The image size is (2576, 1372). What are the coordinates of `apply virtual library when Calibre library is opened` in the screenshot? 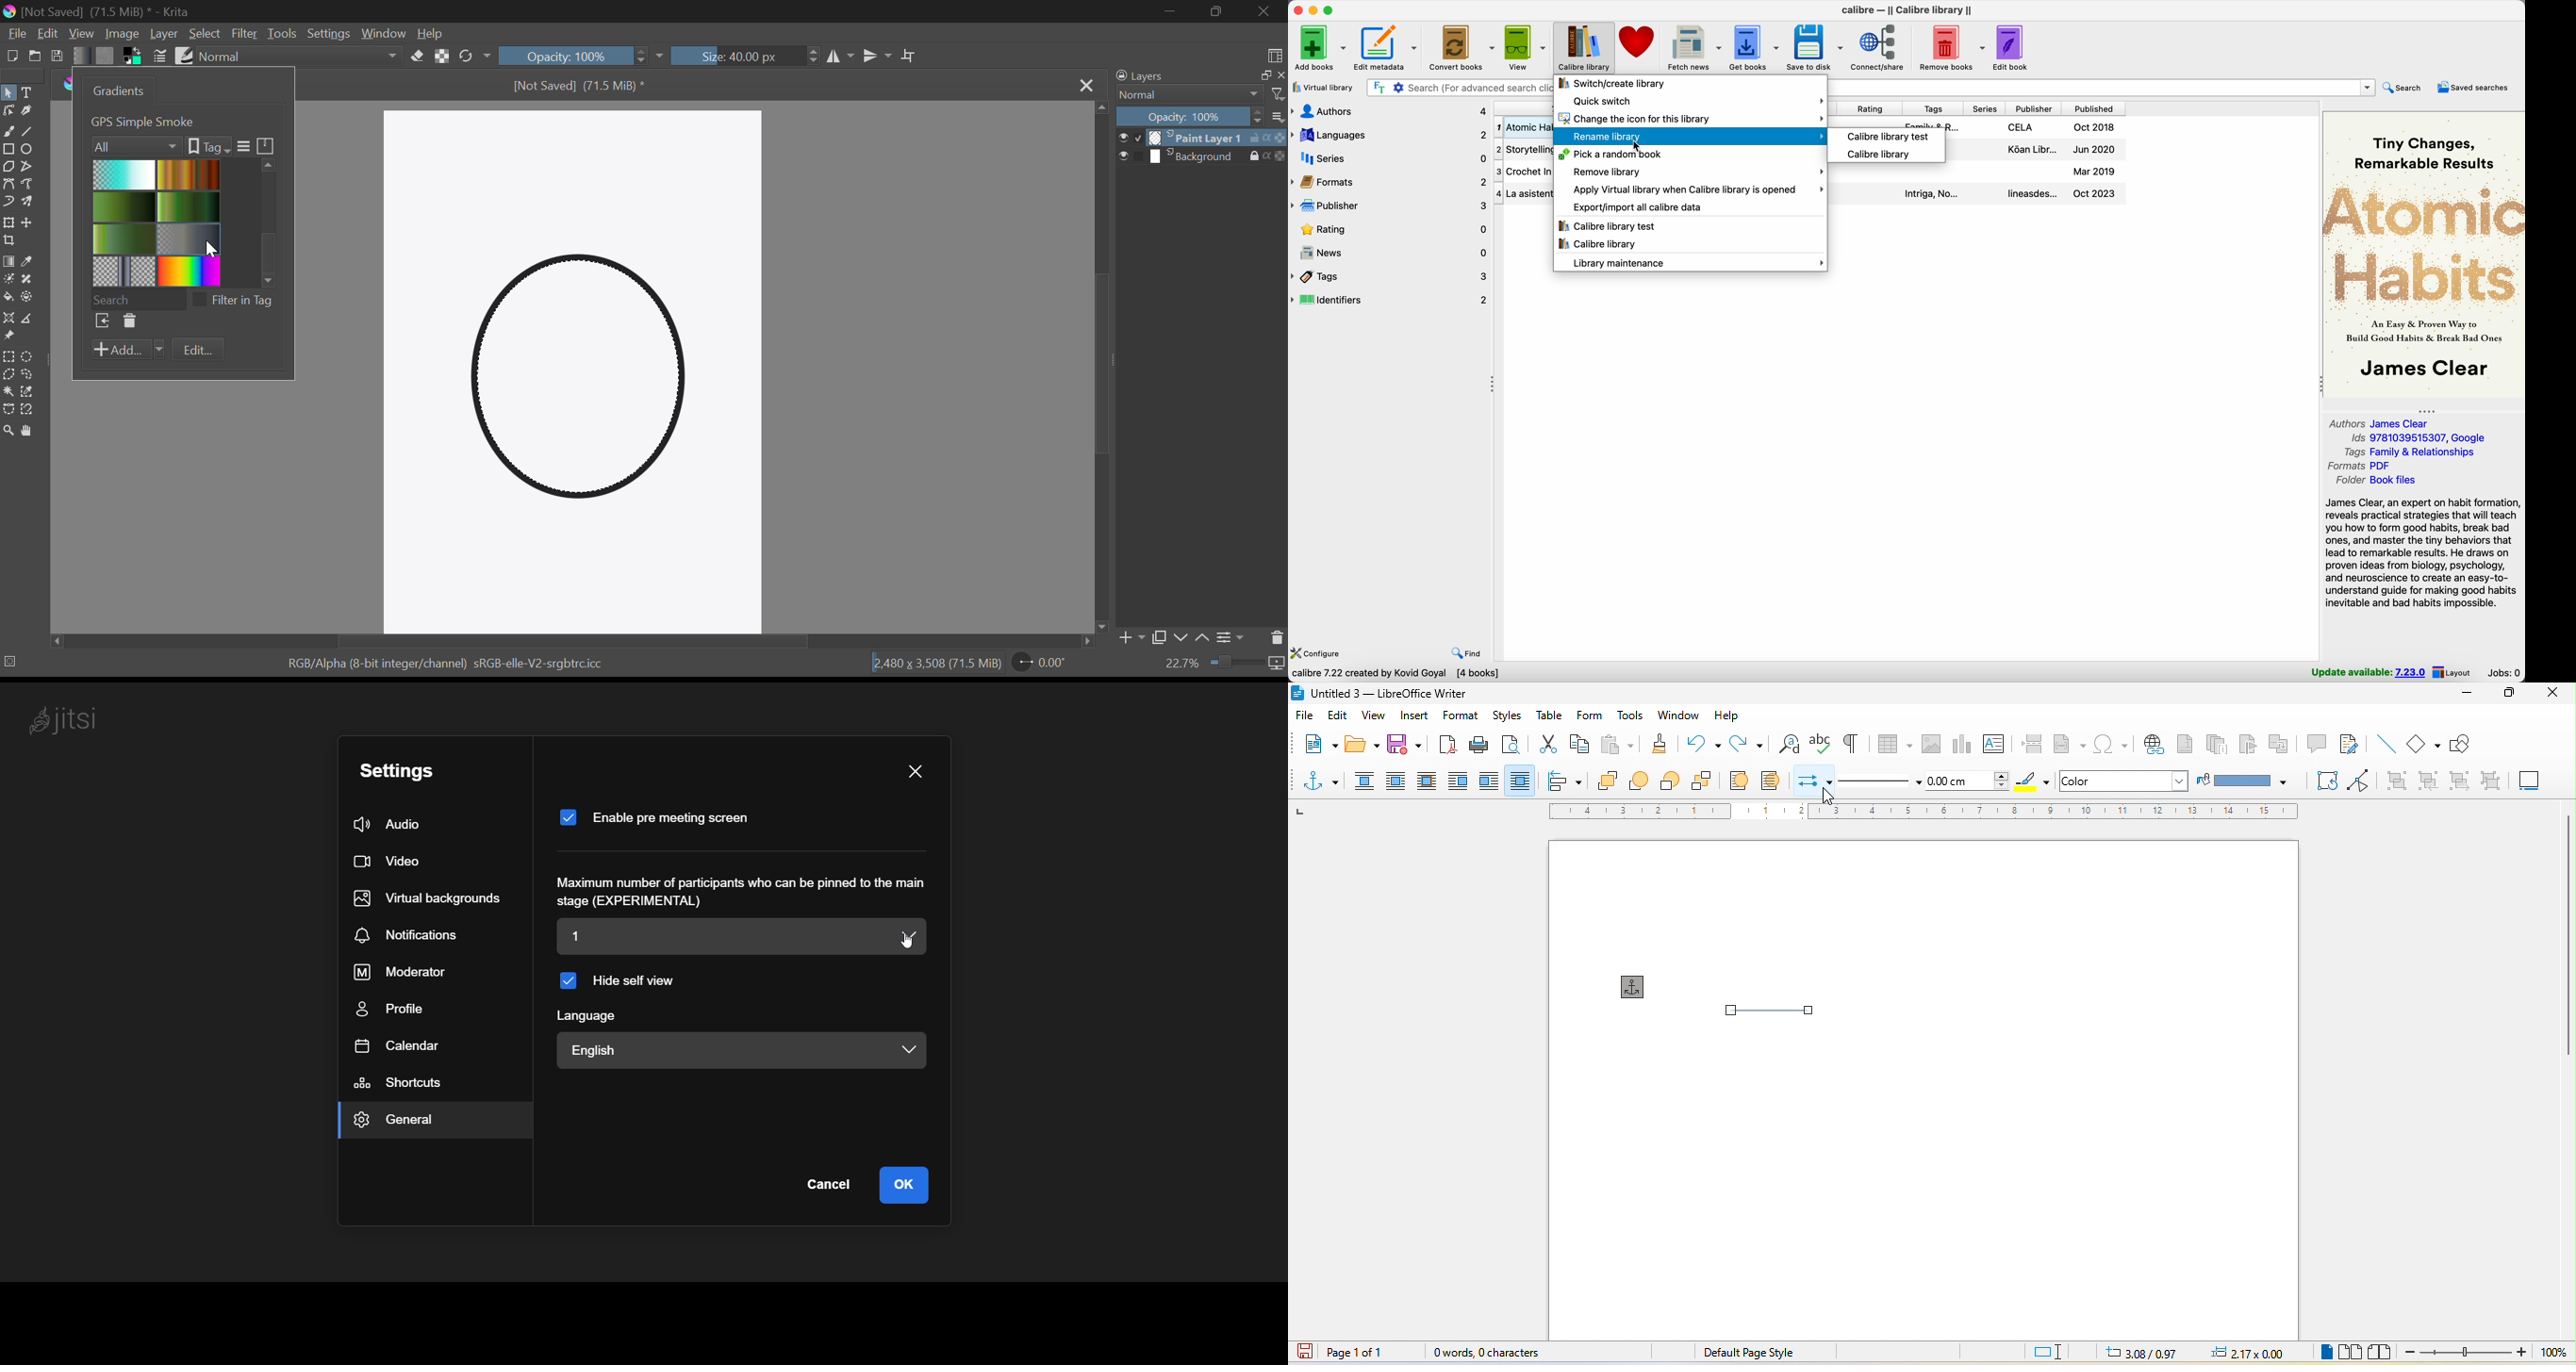 It's located at (1696, 190).